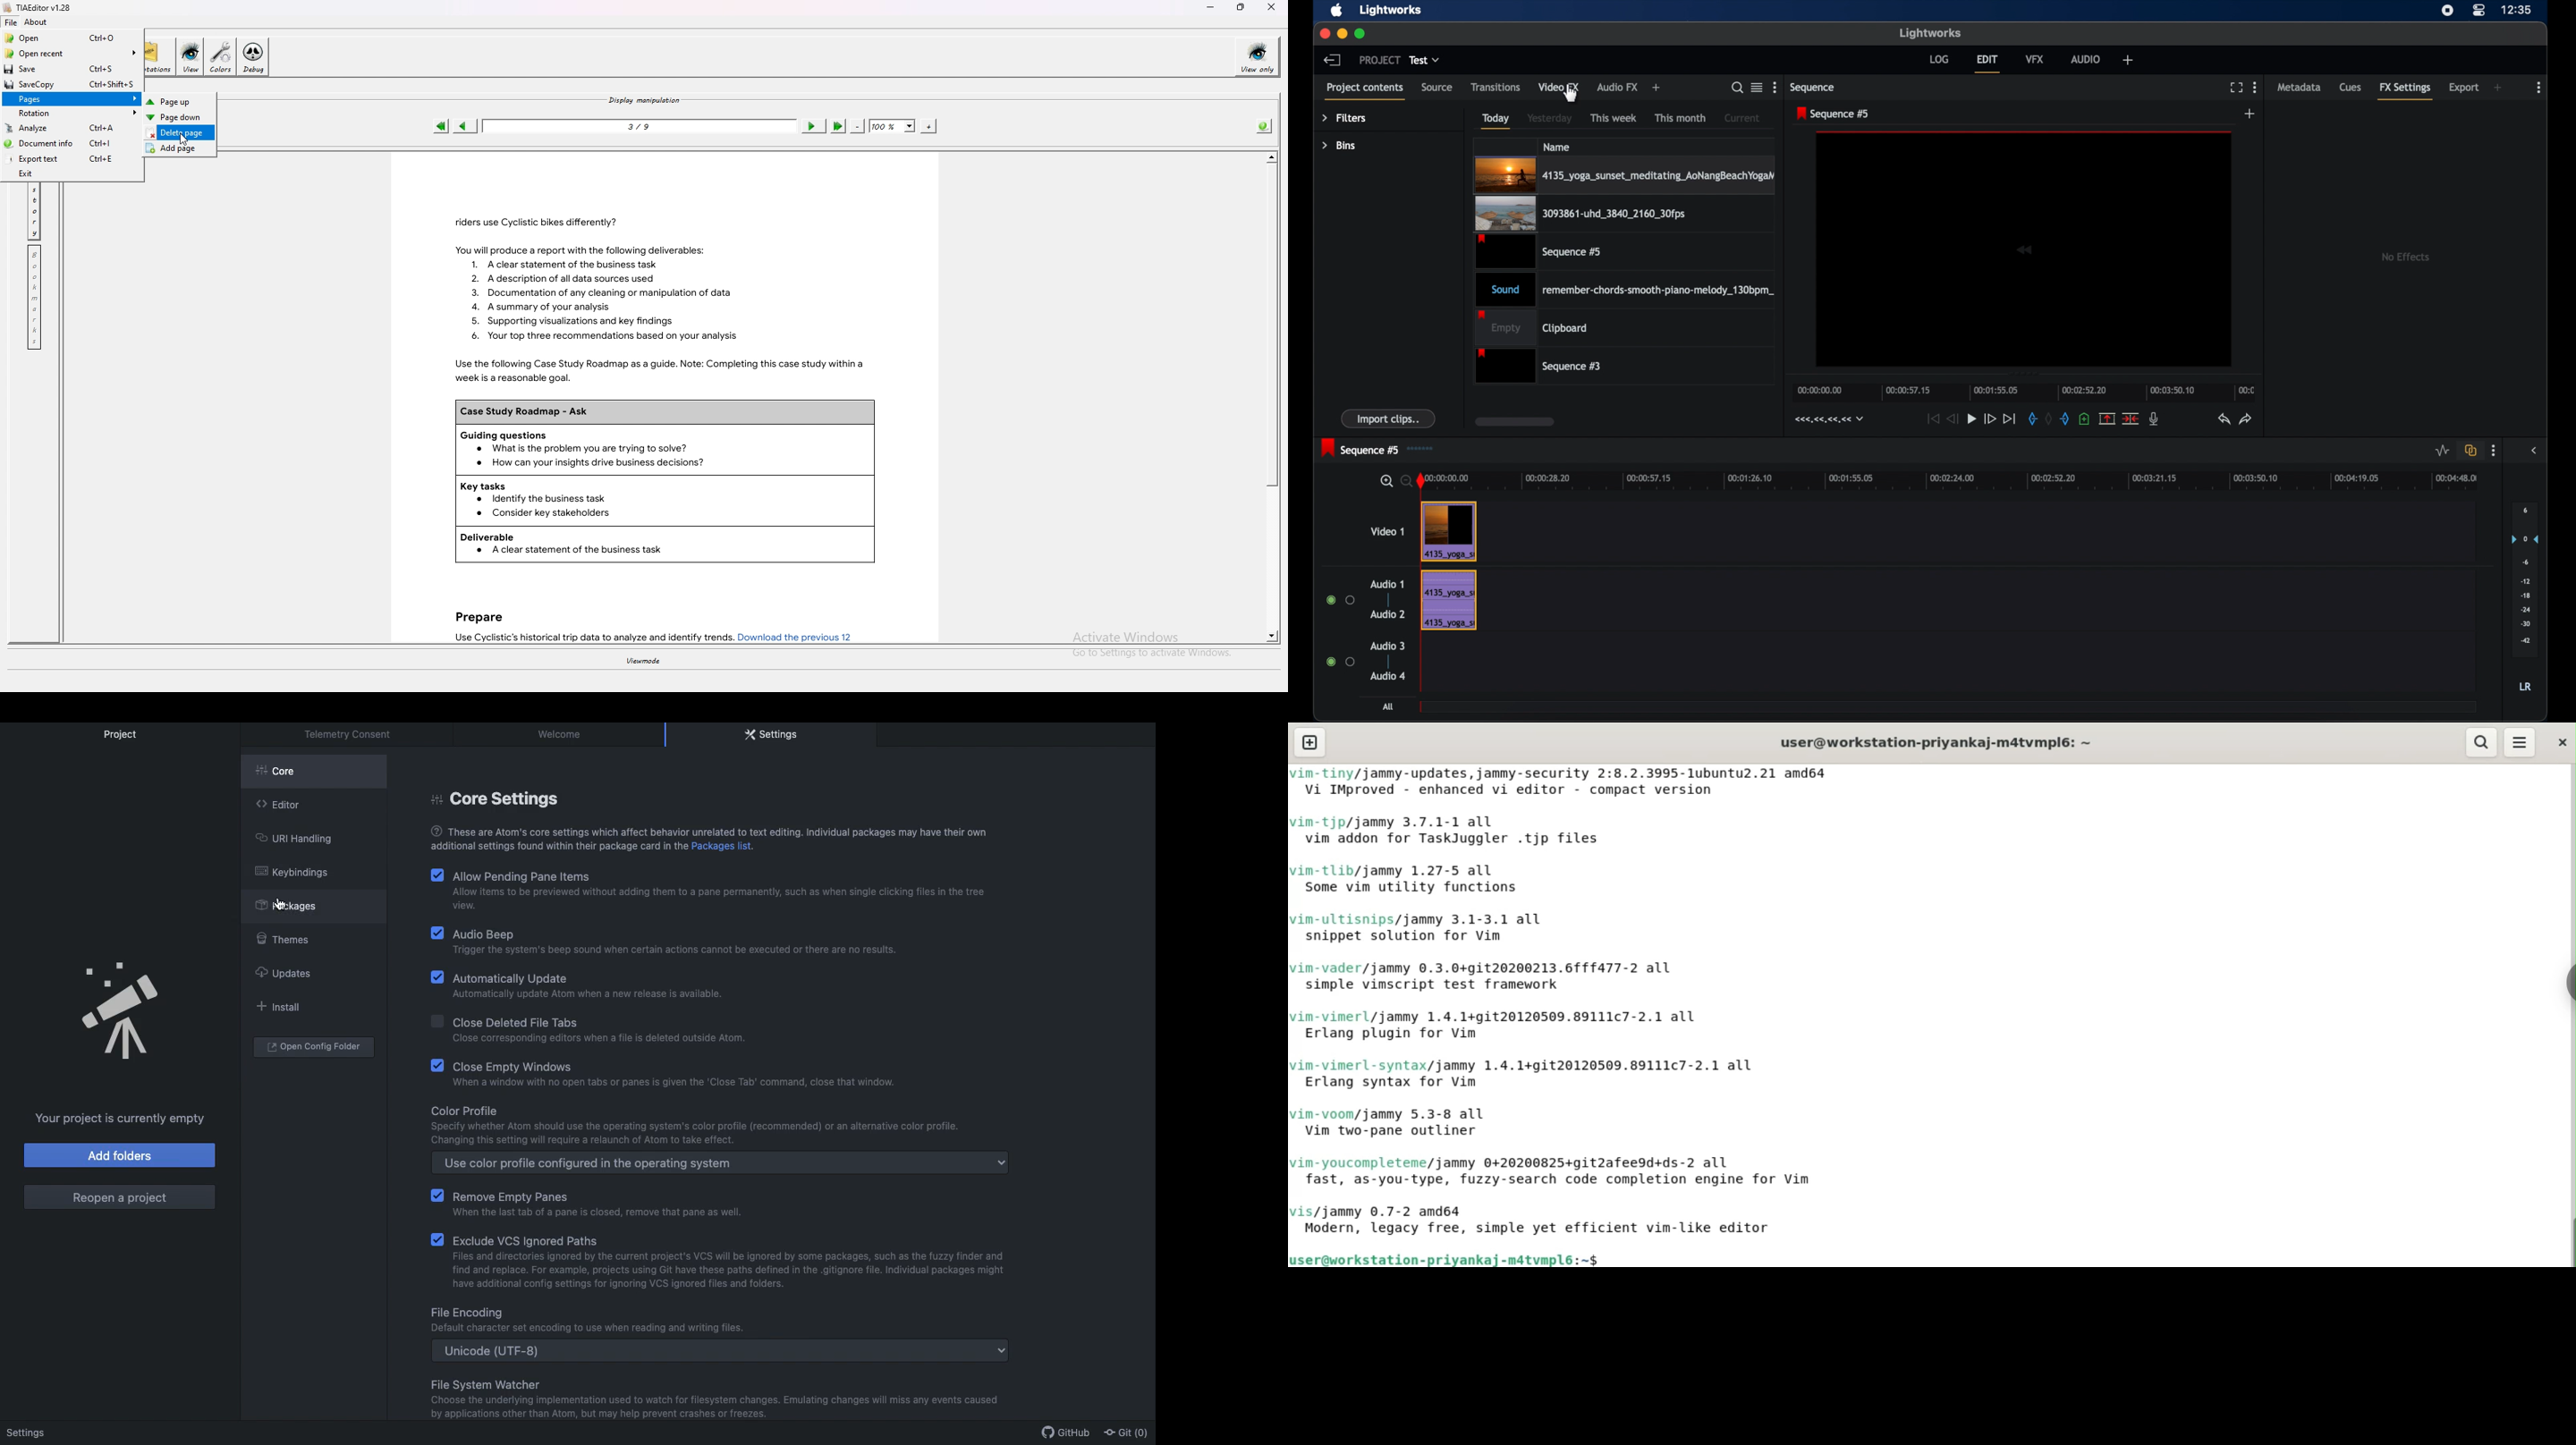 The image size is (2576, 1456). What do you see at coordinates (1736, 88) in the screenshot?
I see `search` at bounding box center [1736, 88].